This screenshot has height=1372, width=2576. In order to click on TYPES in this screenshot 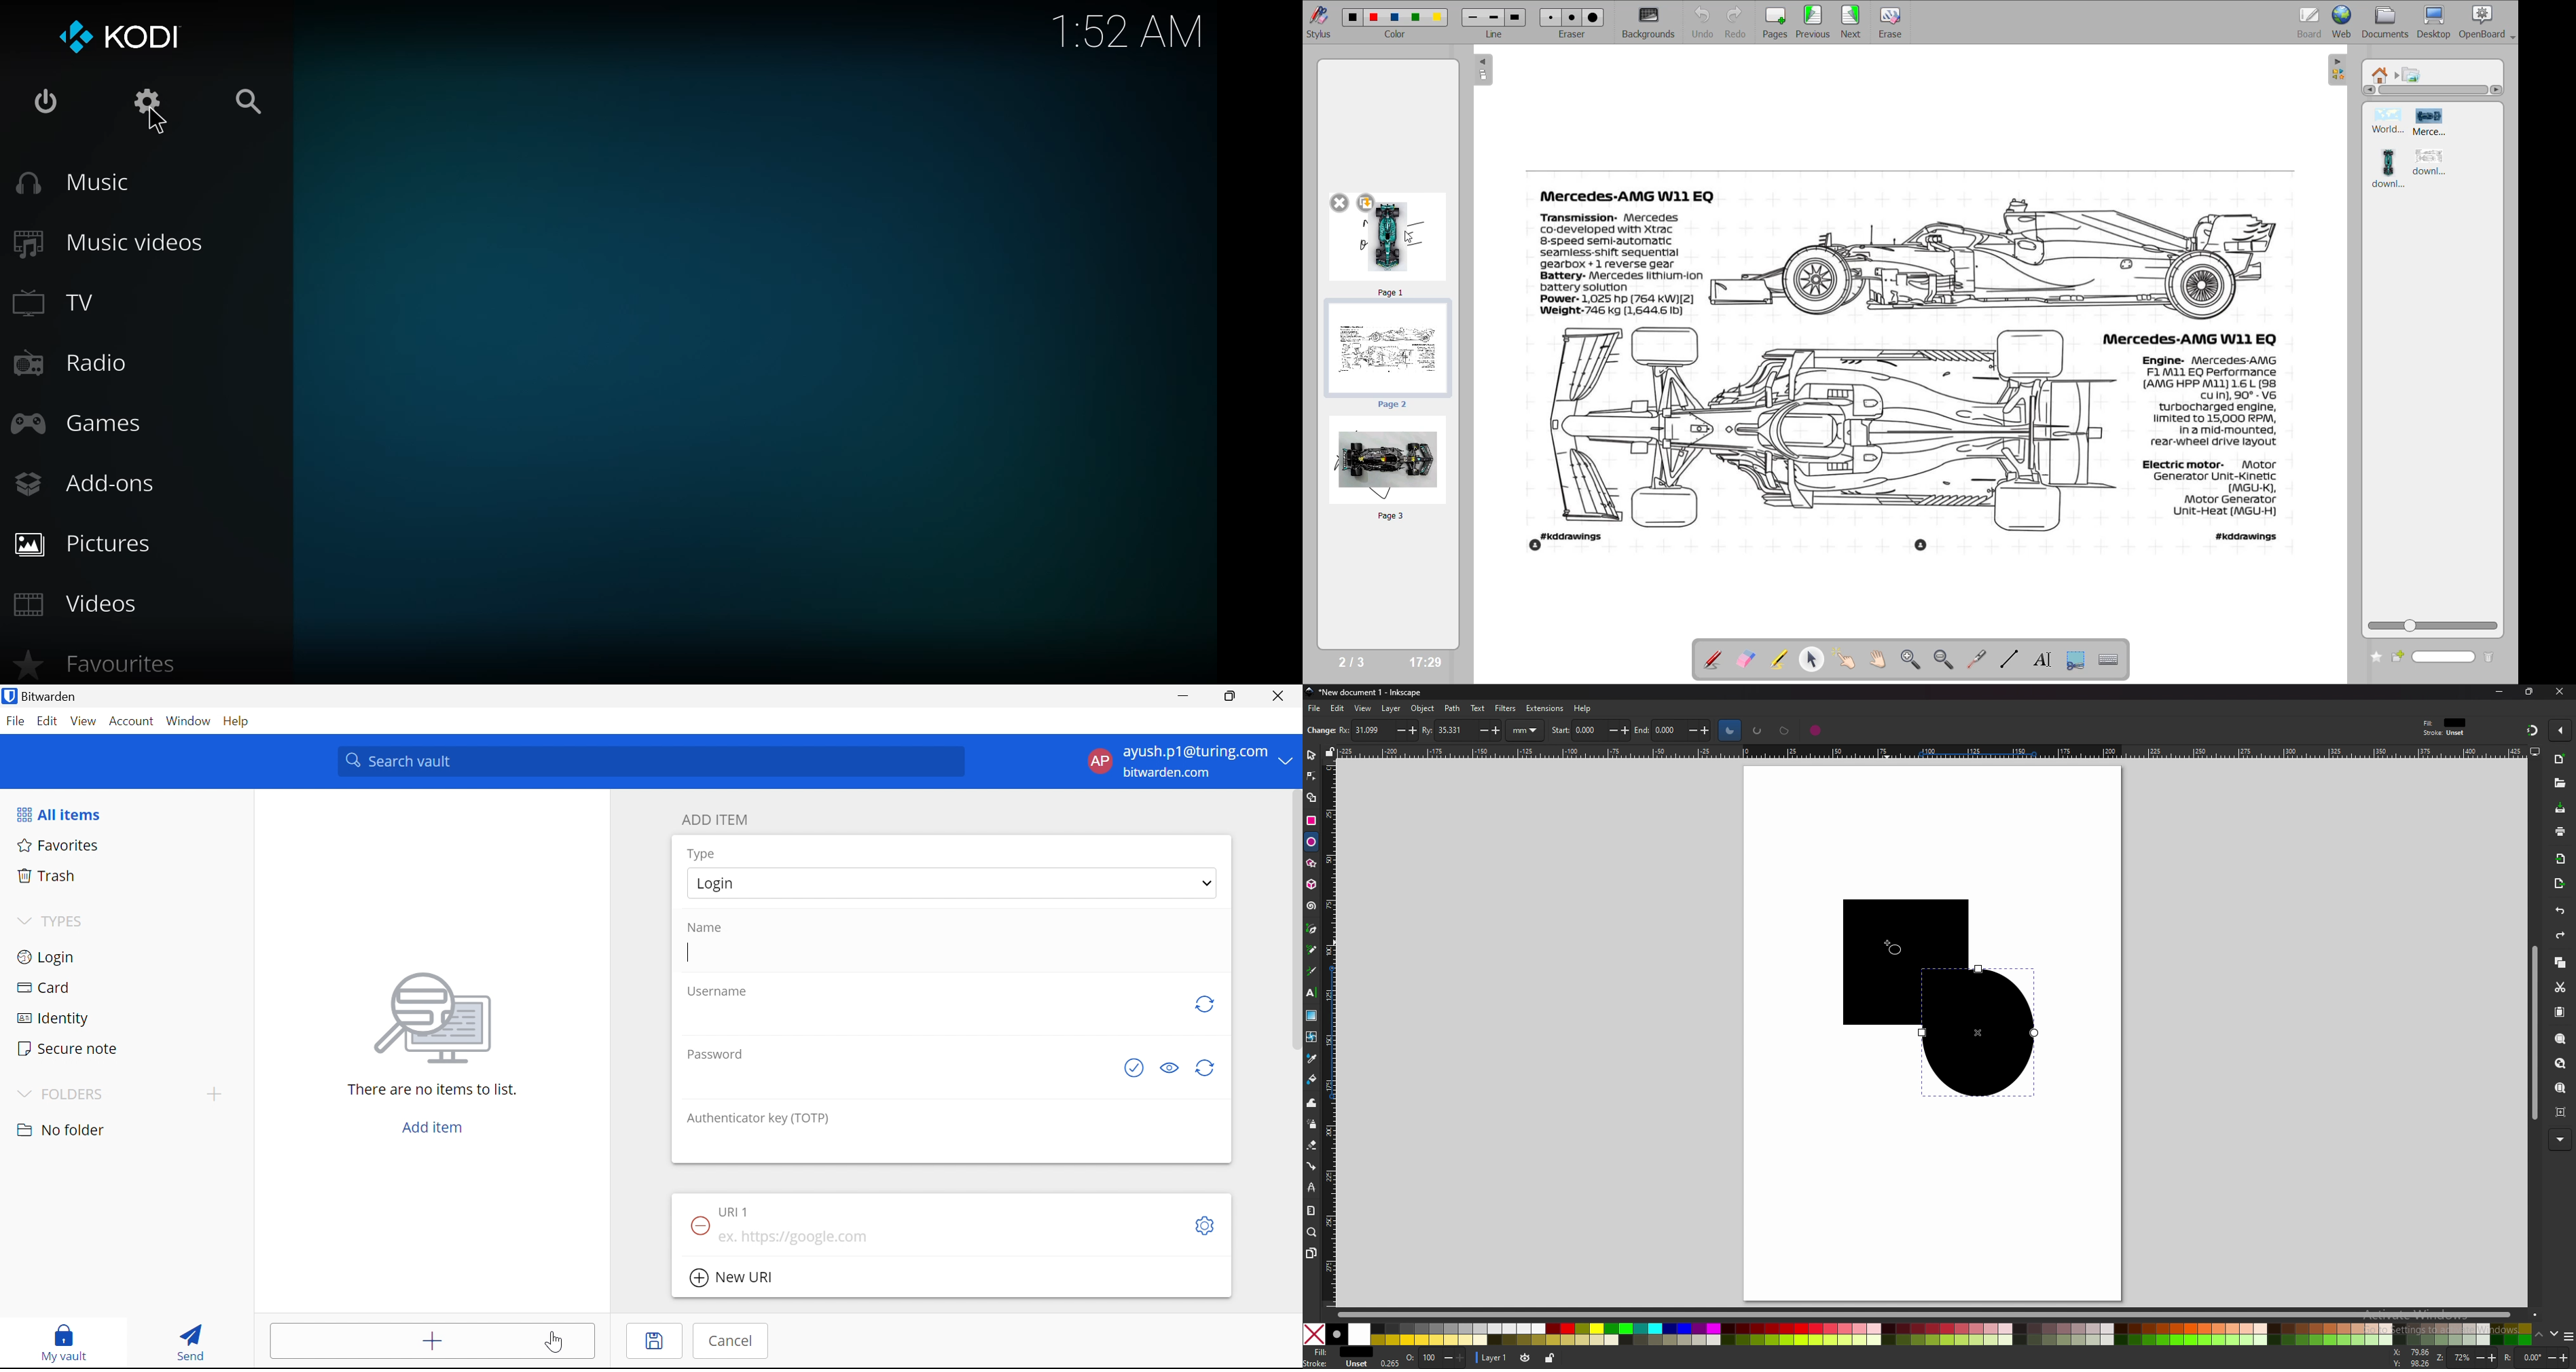, I will do `click(64, 921)`.